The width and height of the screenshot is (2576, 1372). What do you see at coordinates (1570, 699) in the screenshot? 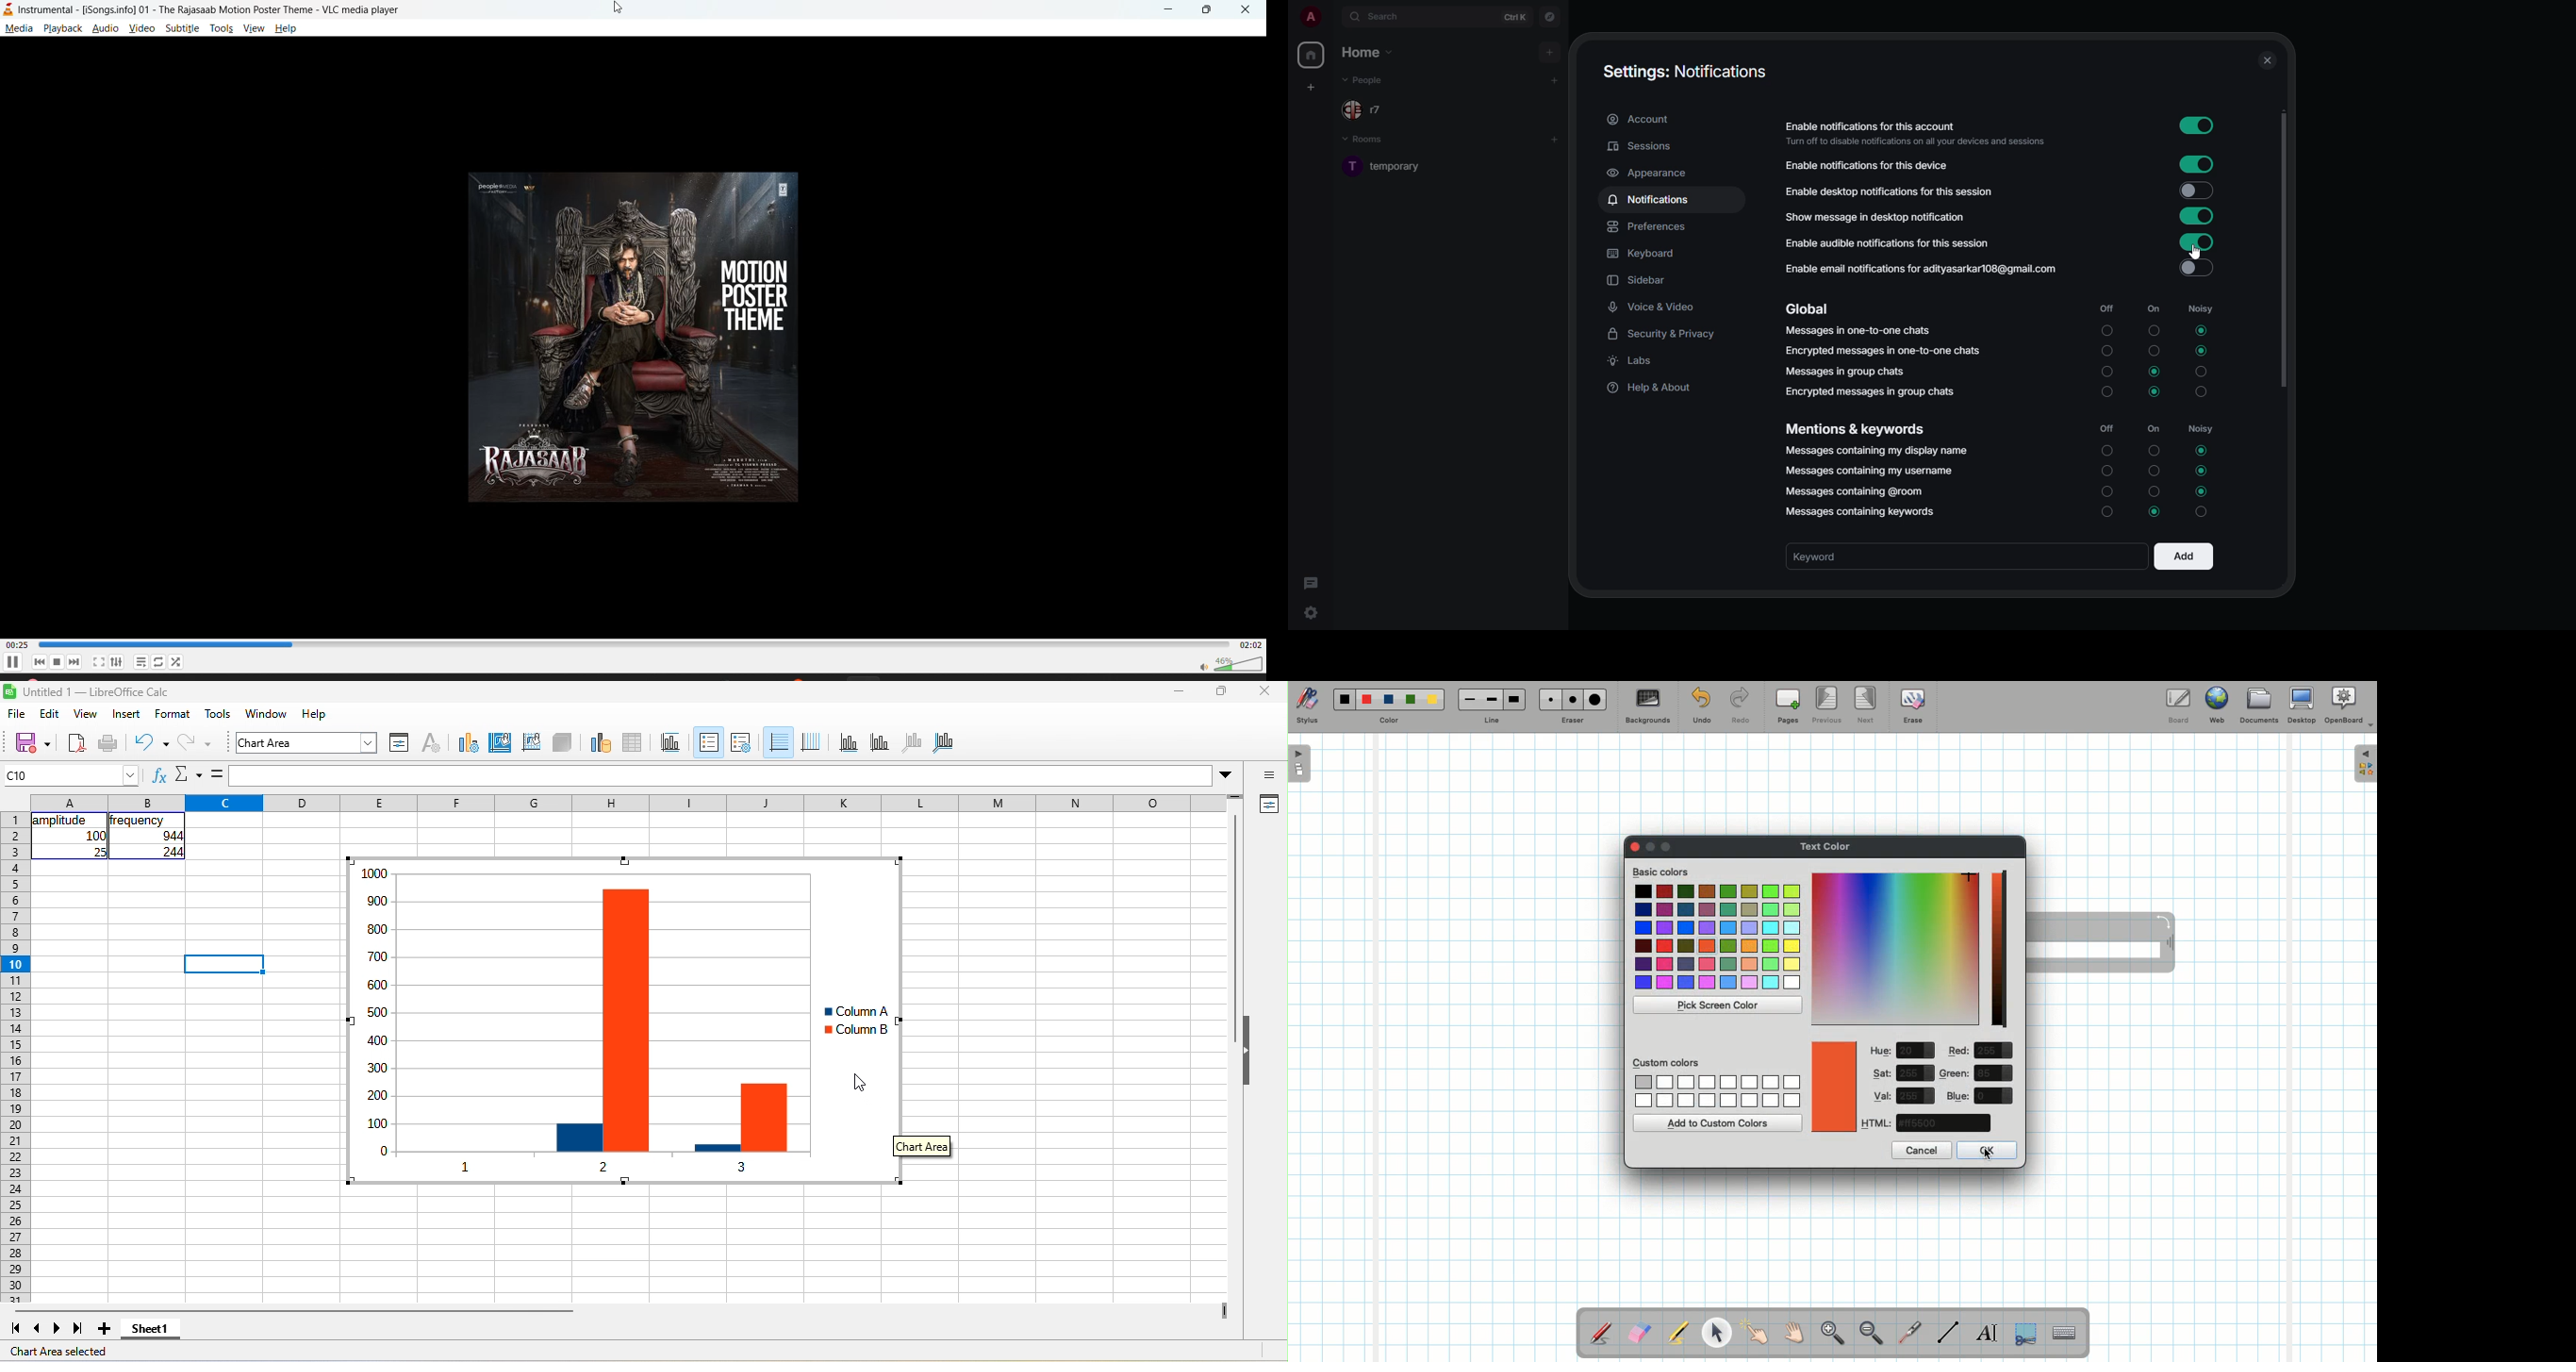
I see `Medium eraser` at bounding box center [1570, 699].